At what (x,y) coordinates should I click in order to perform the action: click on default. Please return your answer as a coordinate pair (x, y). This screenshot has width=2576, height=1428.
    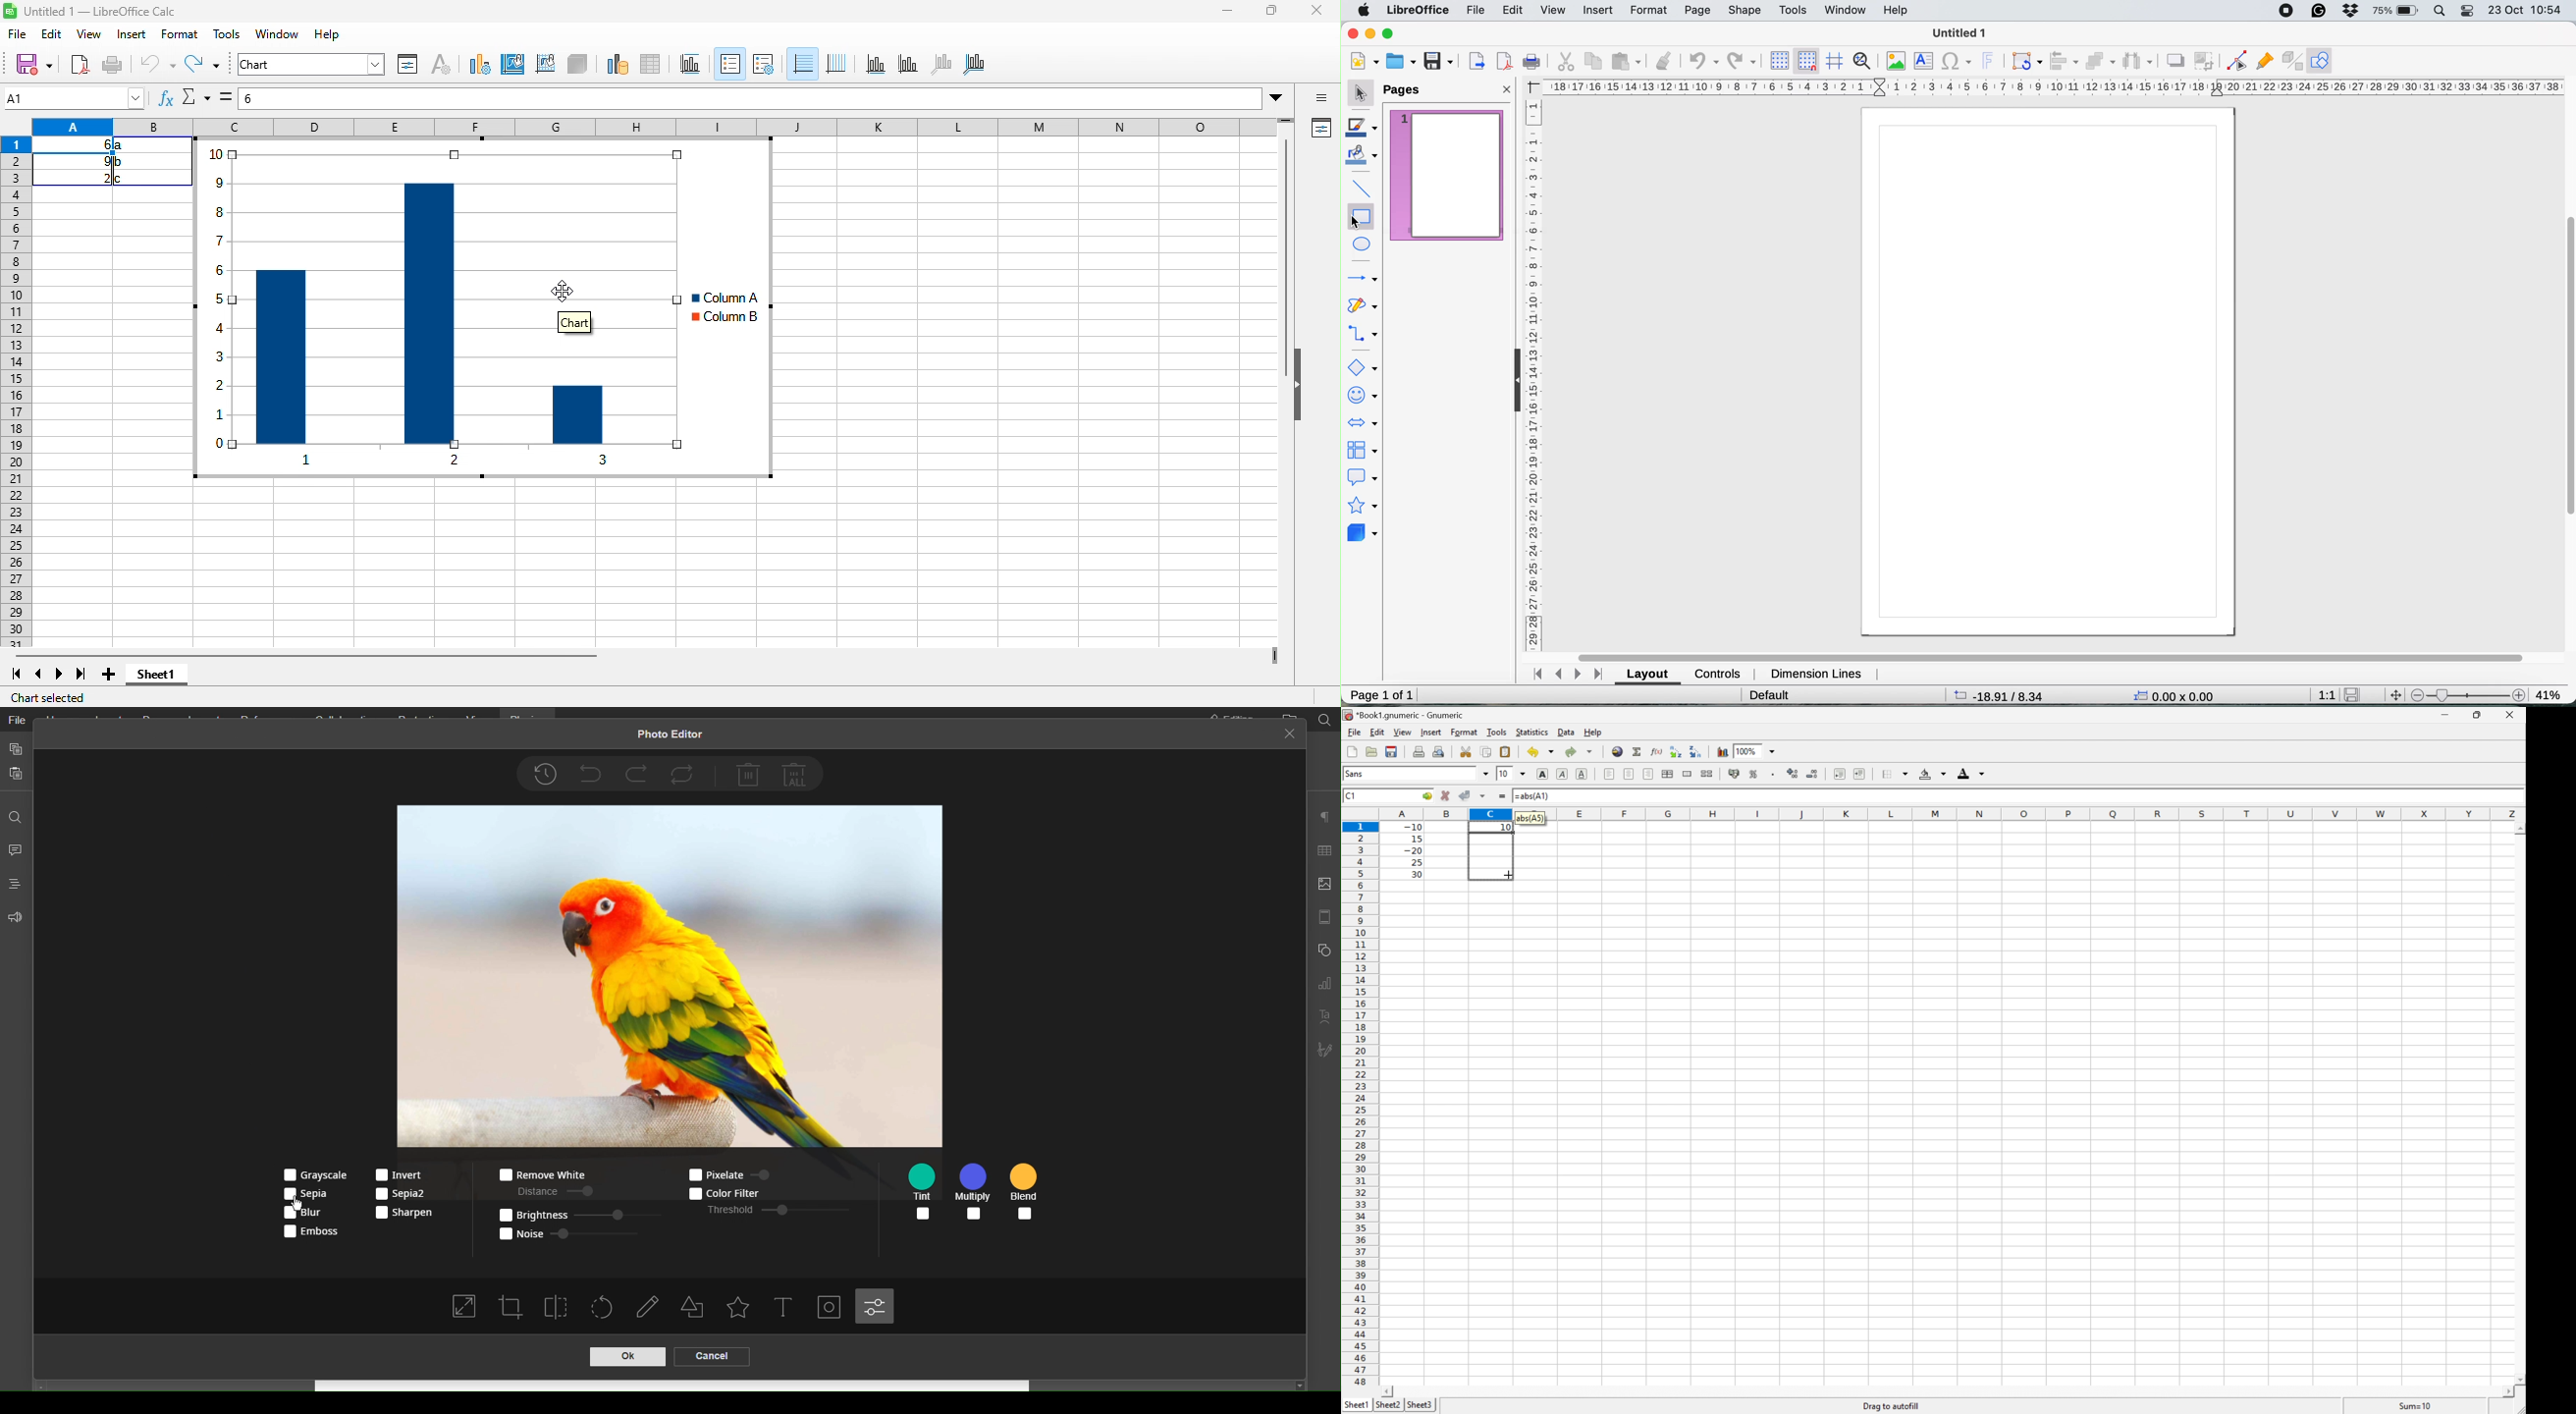
    Looking at the image, I should click on (1769, 694).